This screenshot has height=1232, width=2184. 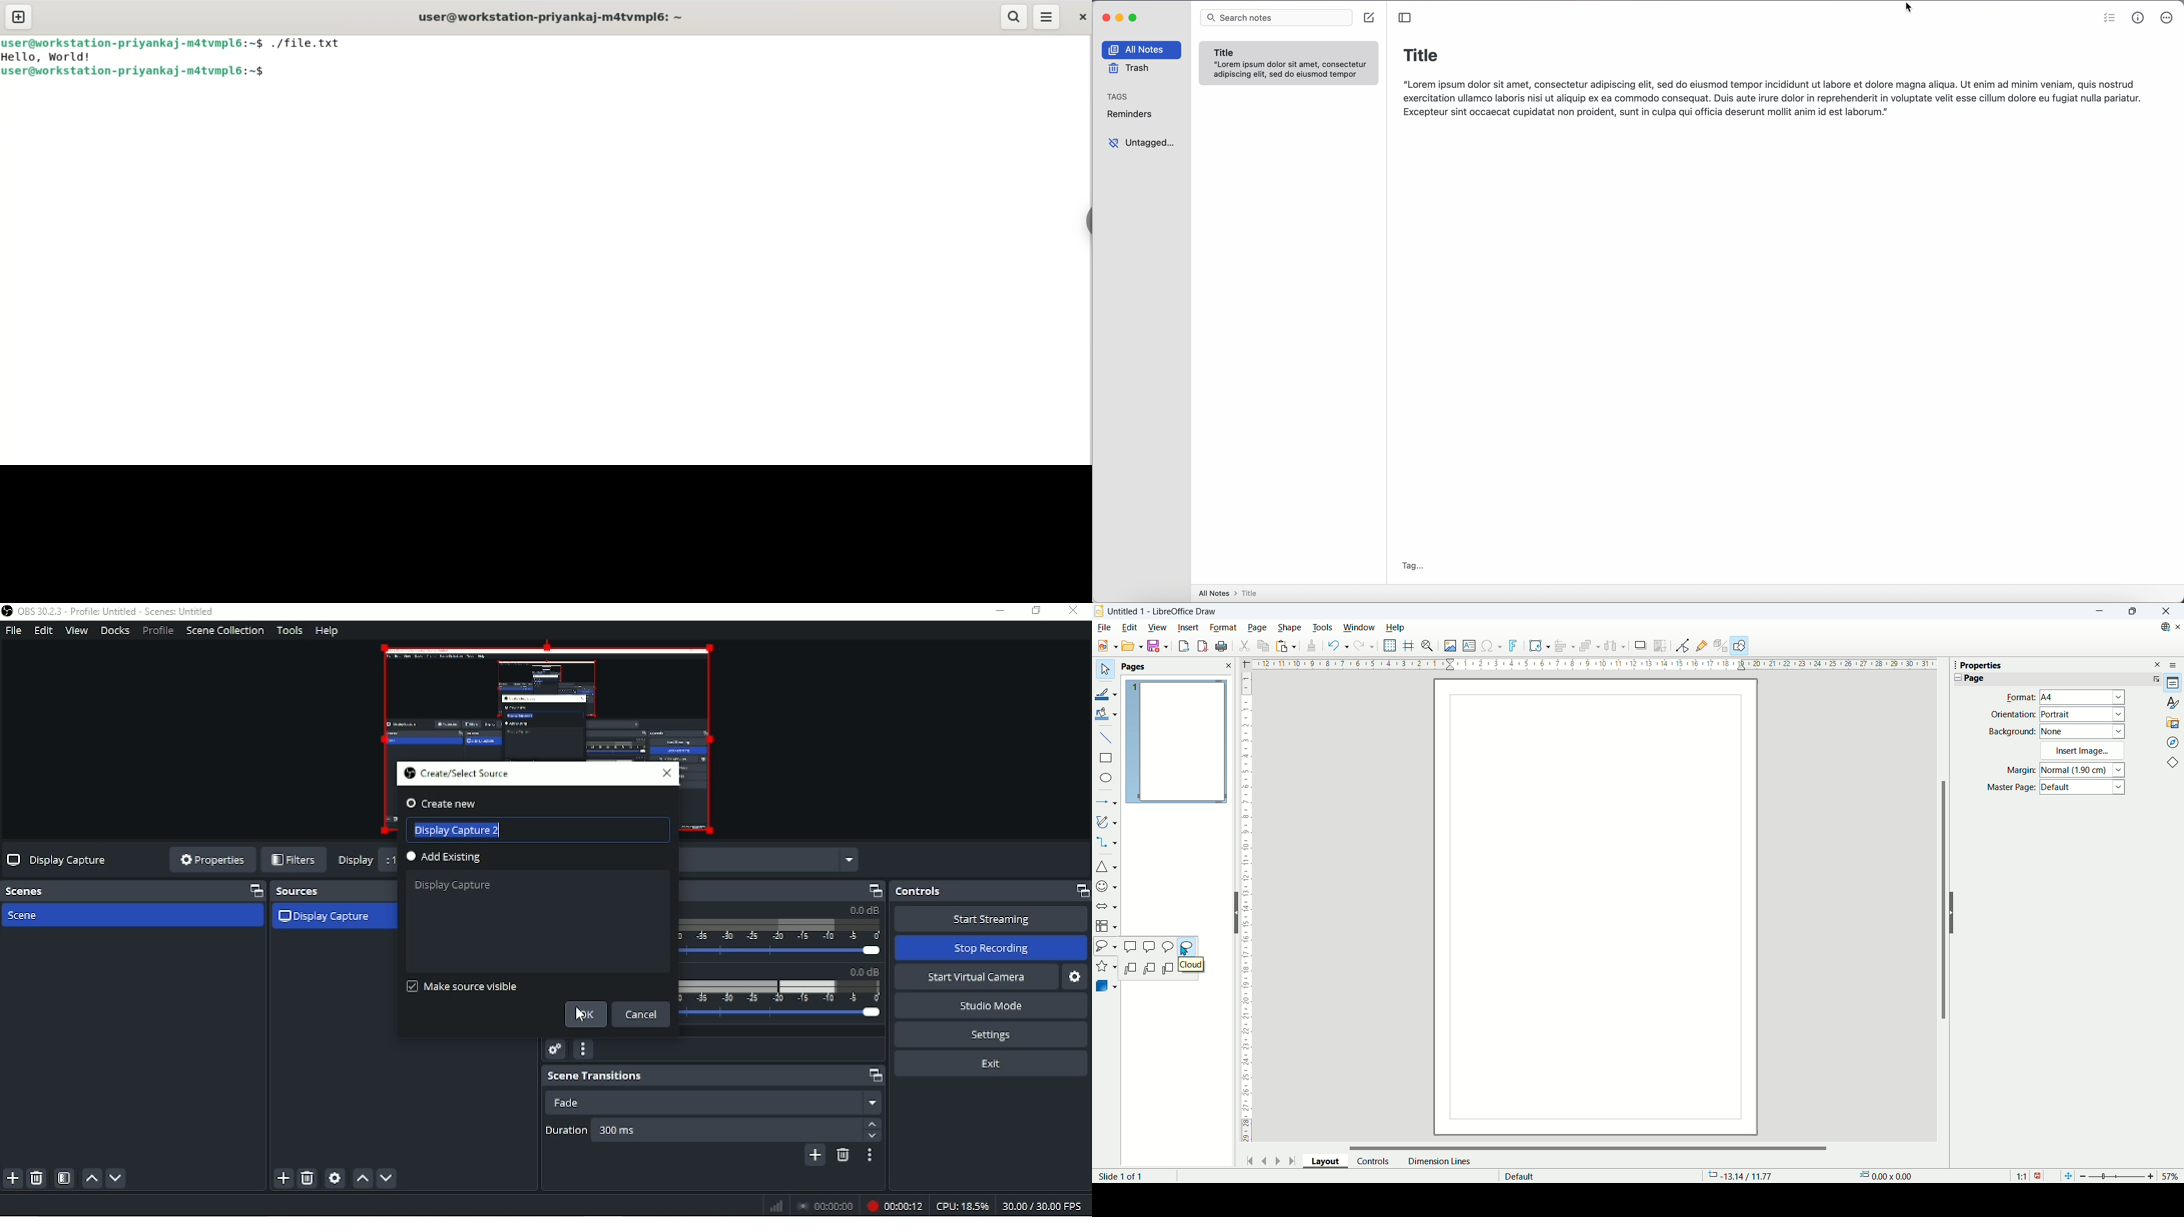 What do you see at coordinates (872, 1125) in the screenshot?
I see `Up arrow` at bounding box center [872, 1125].